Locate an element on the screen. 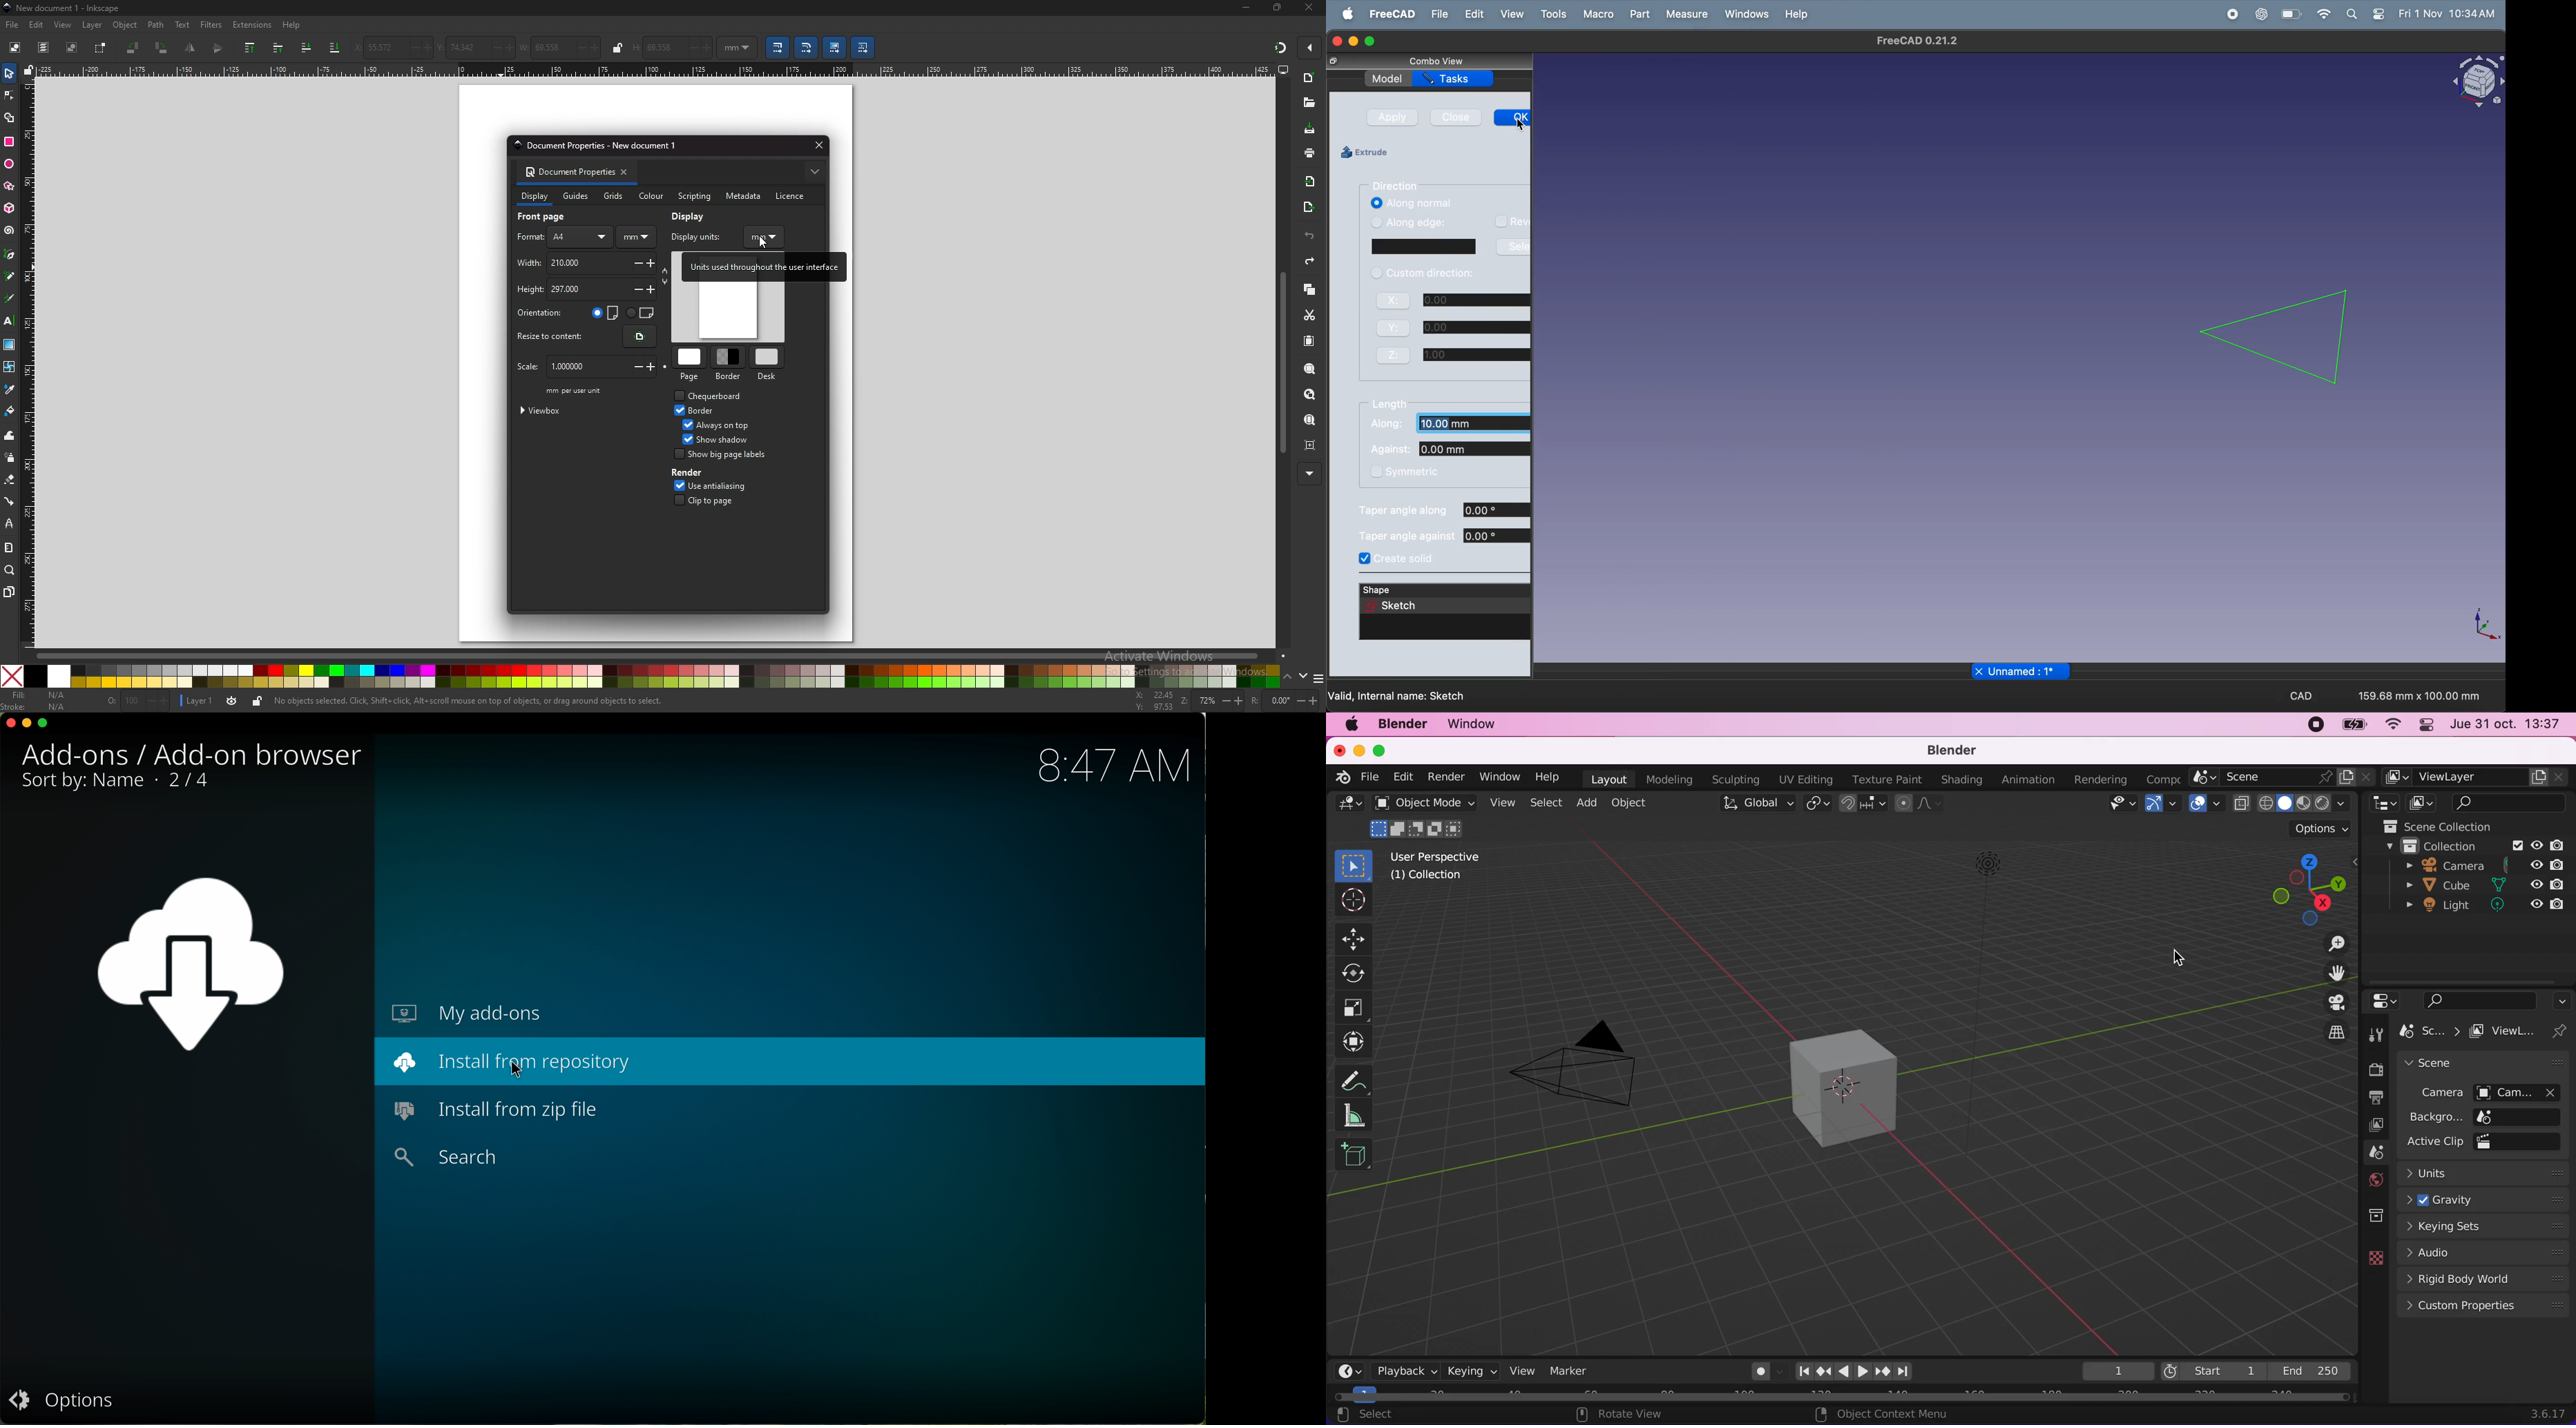 The height and width of the screenshot is (1428, 2576). Taper angle along is located at coordinates (1404, 511).